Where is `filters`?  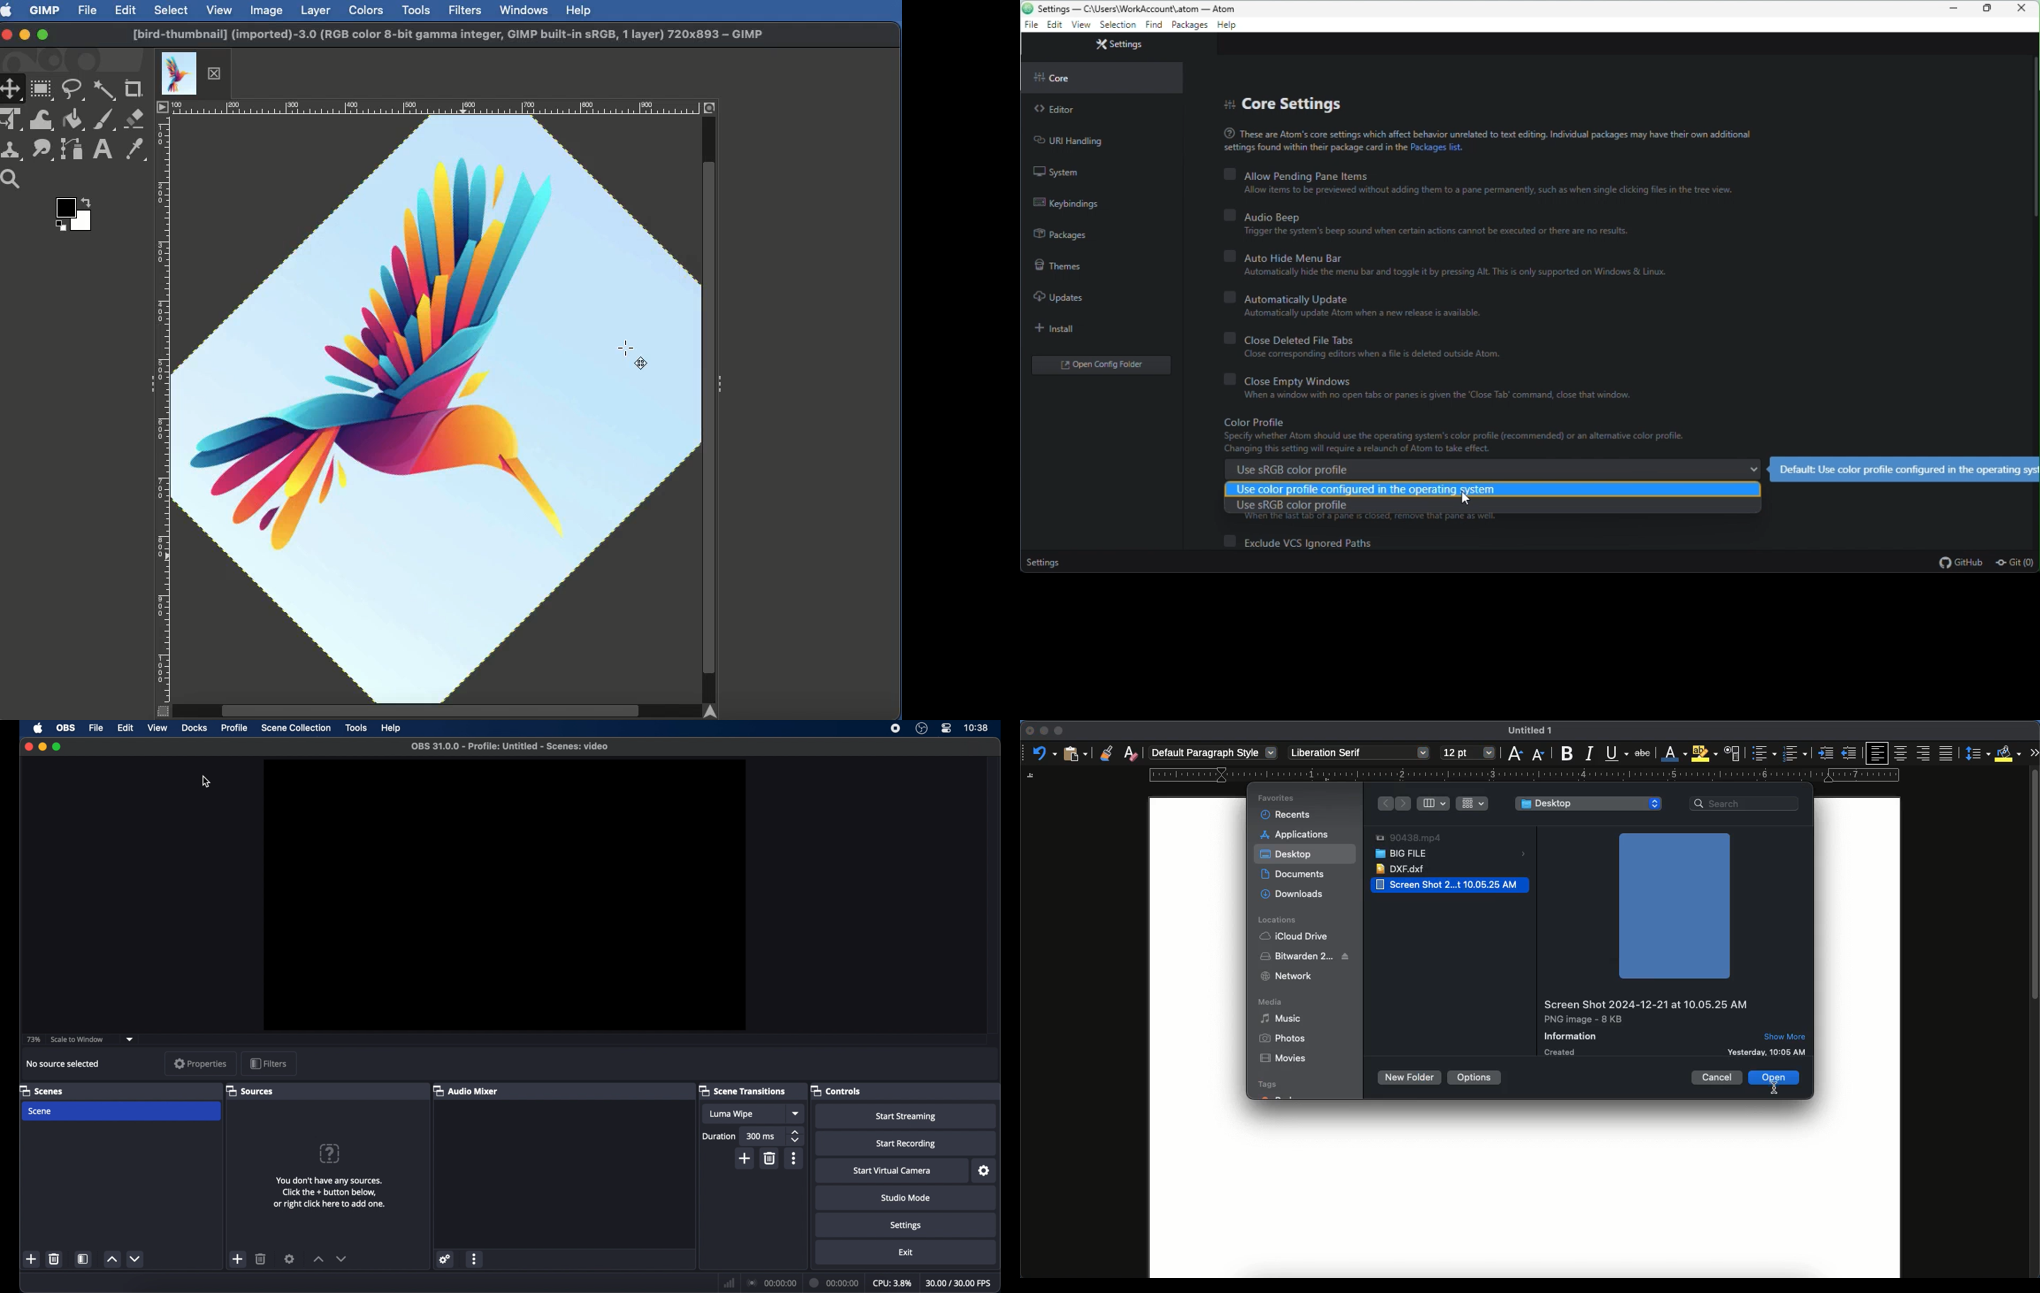 filters is located at coordinates (268, 1064).